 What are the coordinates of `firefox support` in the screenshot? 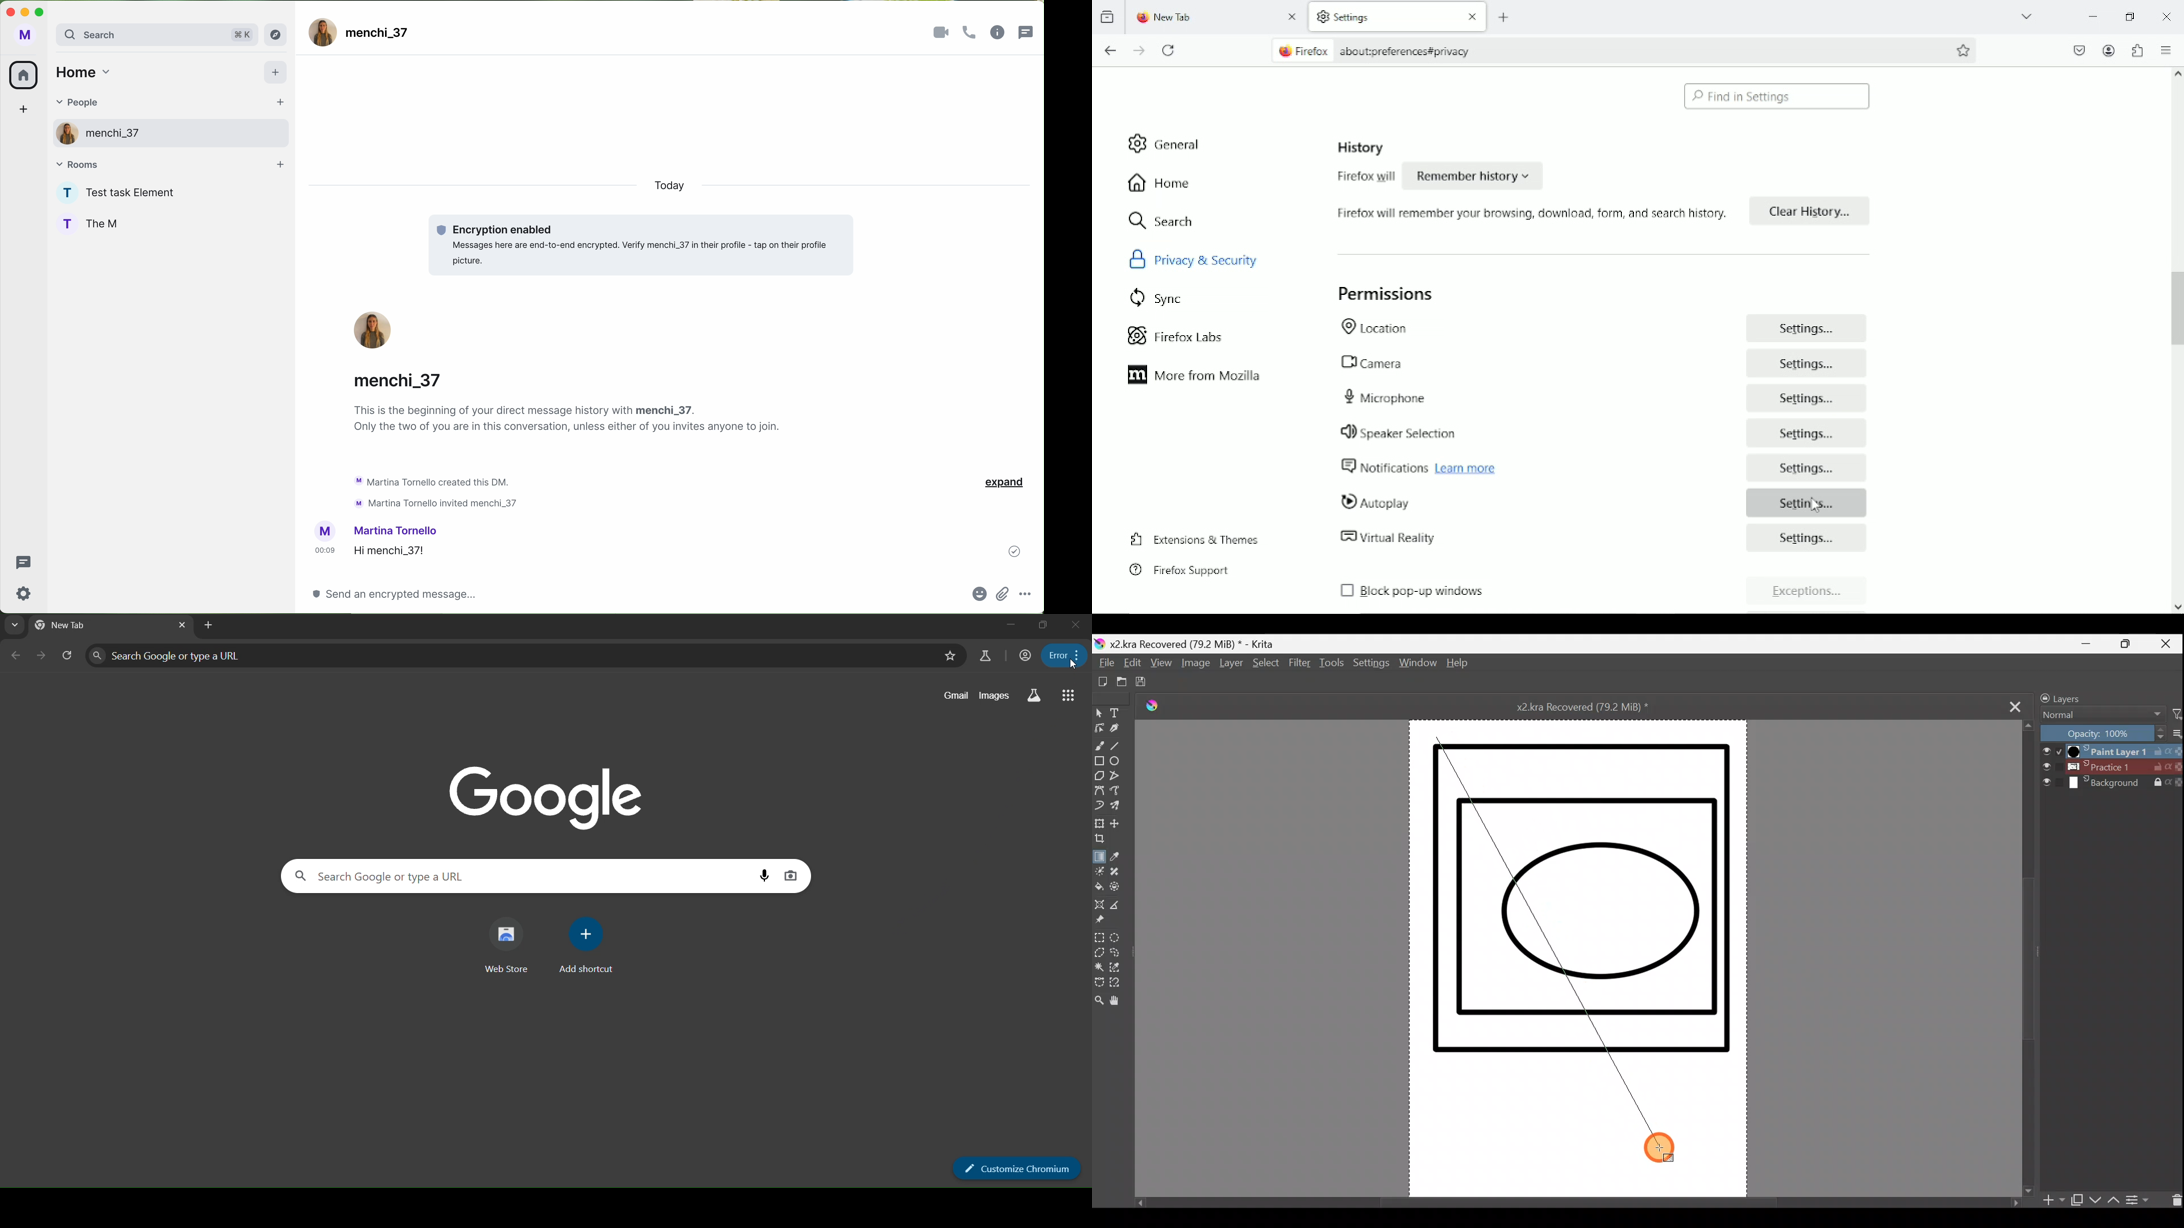 It's located at (1179, 571).